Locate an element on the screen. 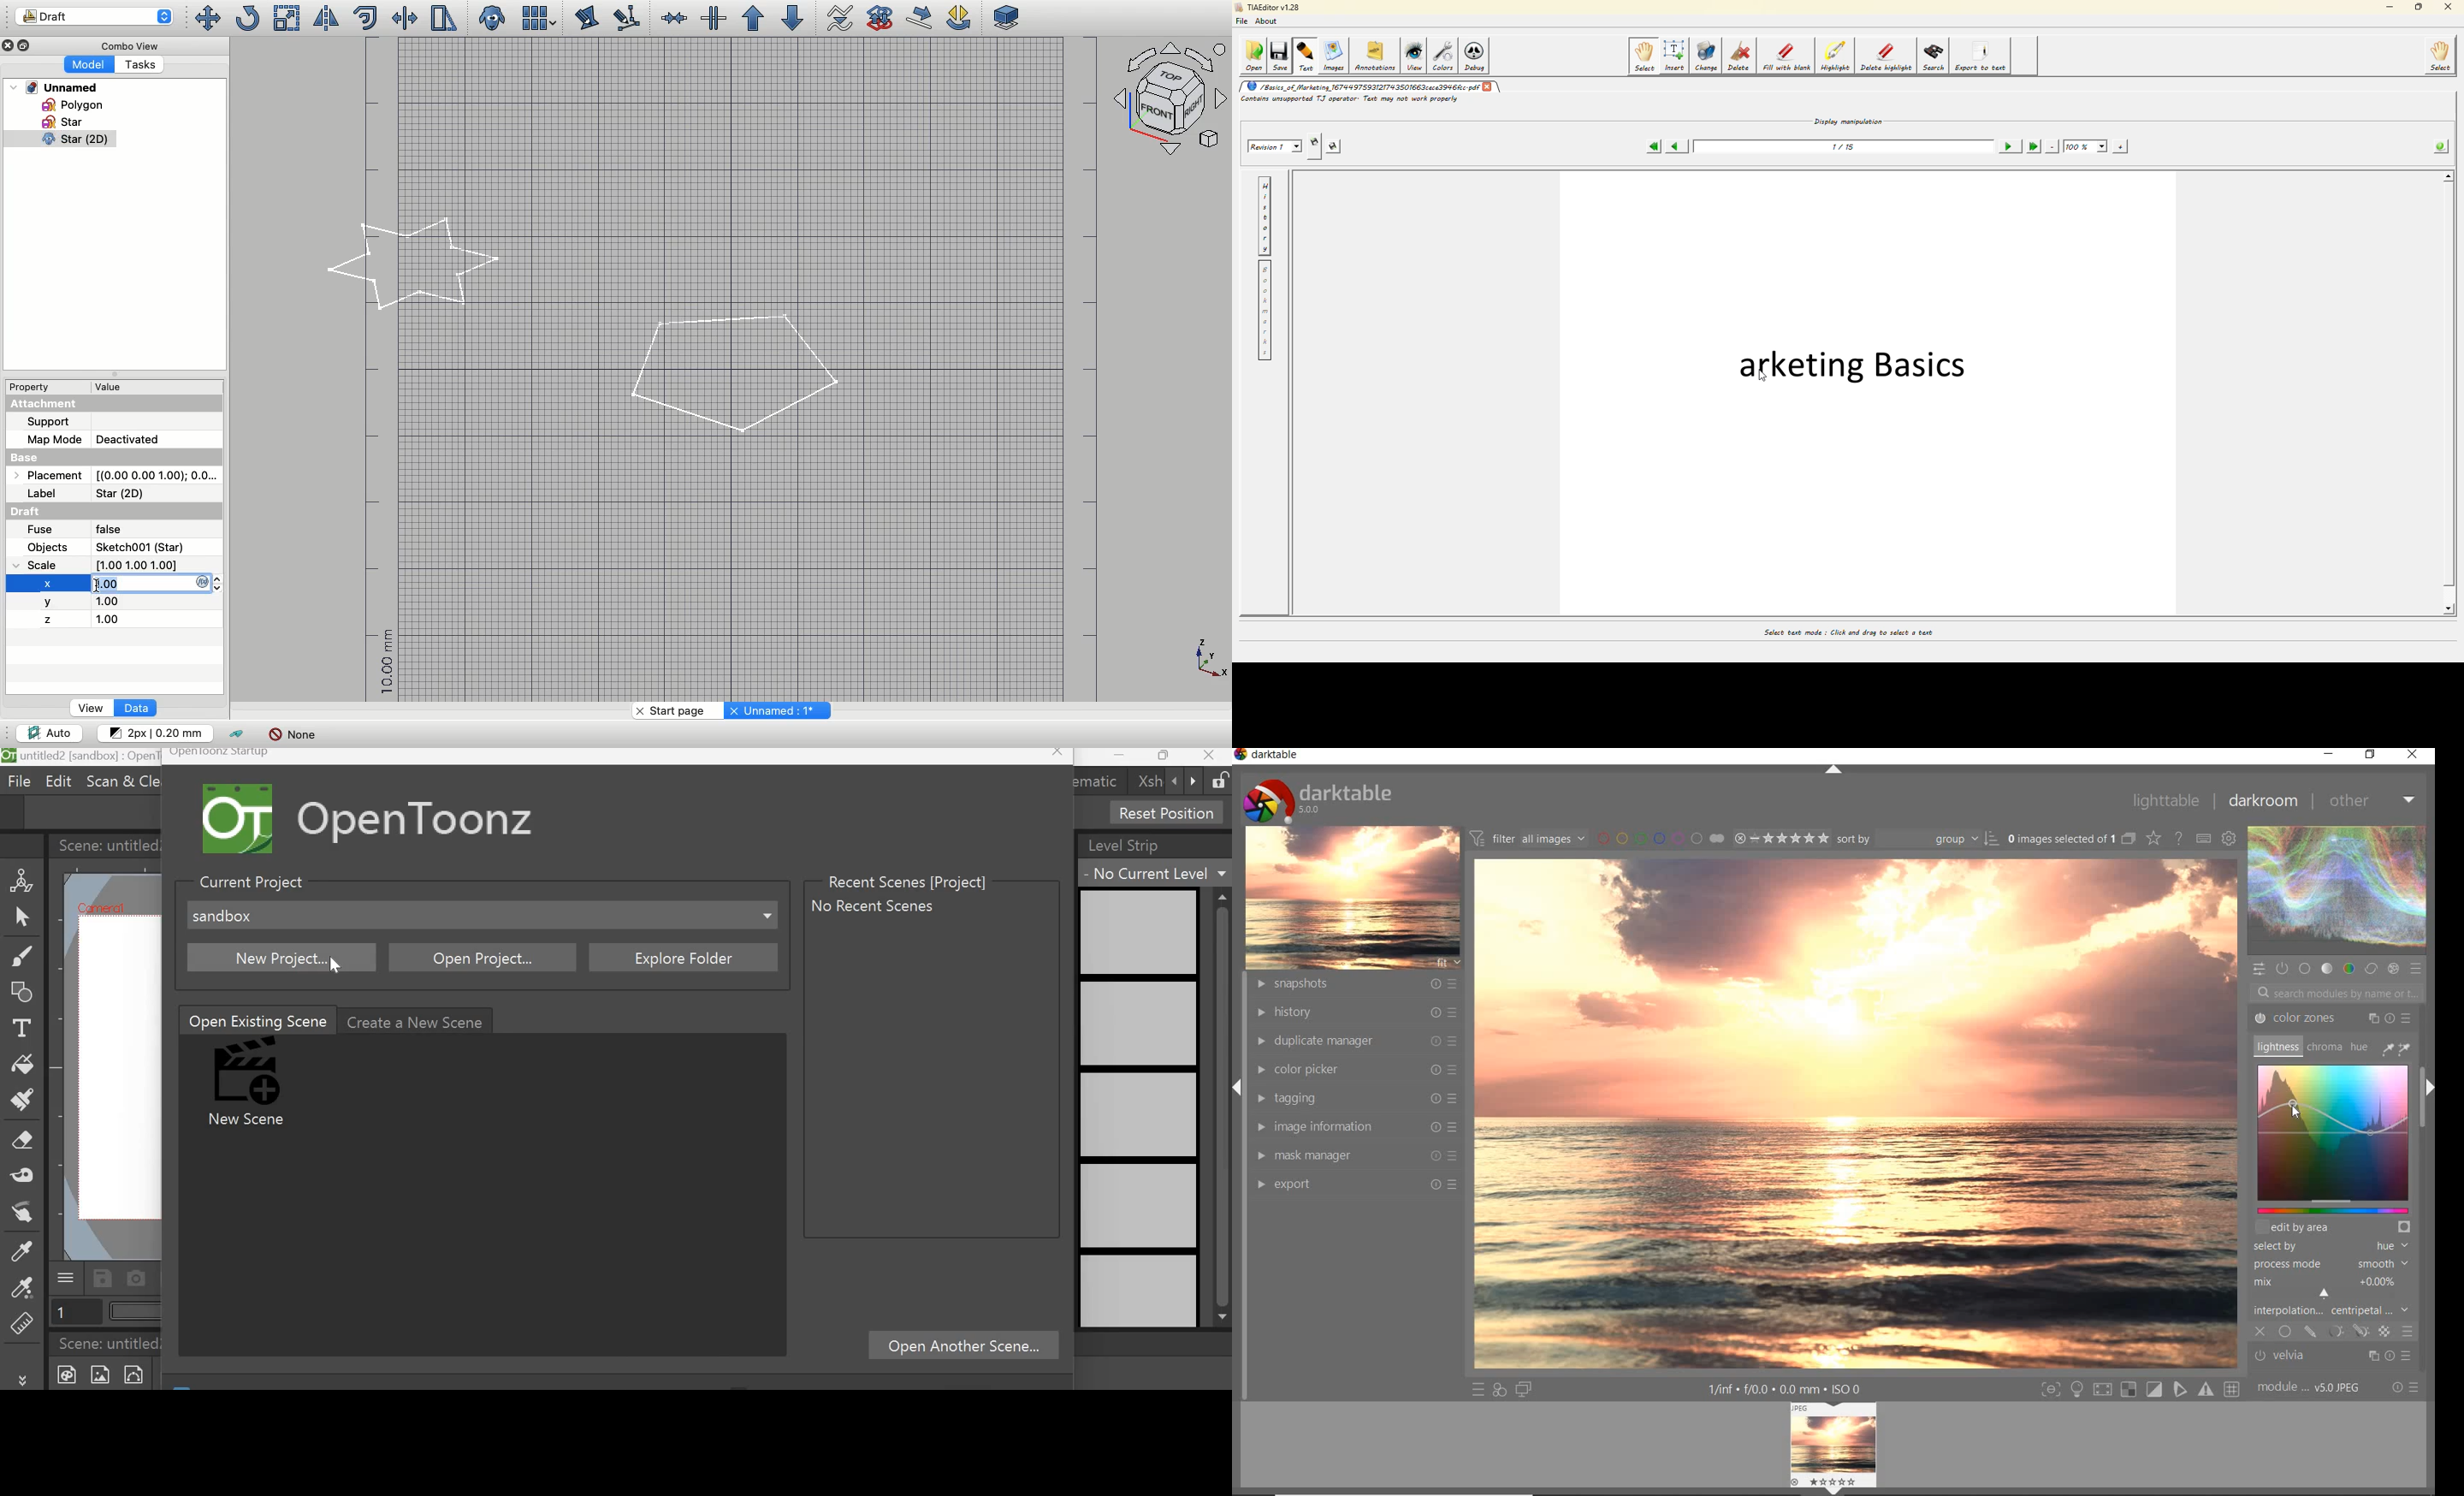 This screenshot has width=2464, height=1512. Auto is located at coordinates (49, 732).